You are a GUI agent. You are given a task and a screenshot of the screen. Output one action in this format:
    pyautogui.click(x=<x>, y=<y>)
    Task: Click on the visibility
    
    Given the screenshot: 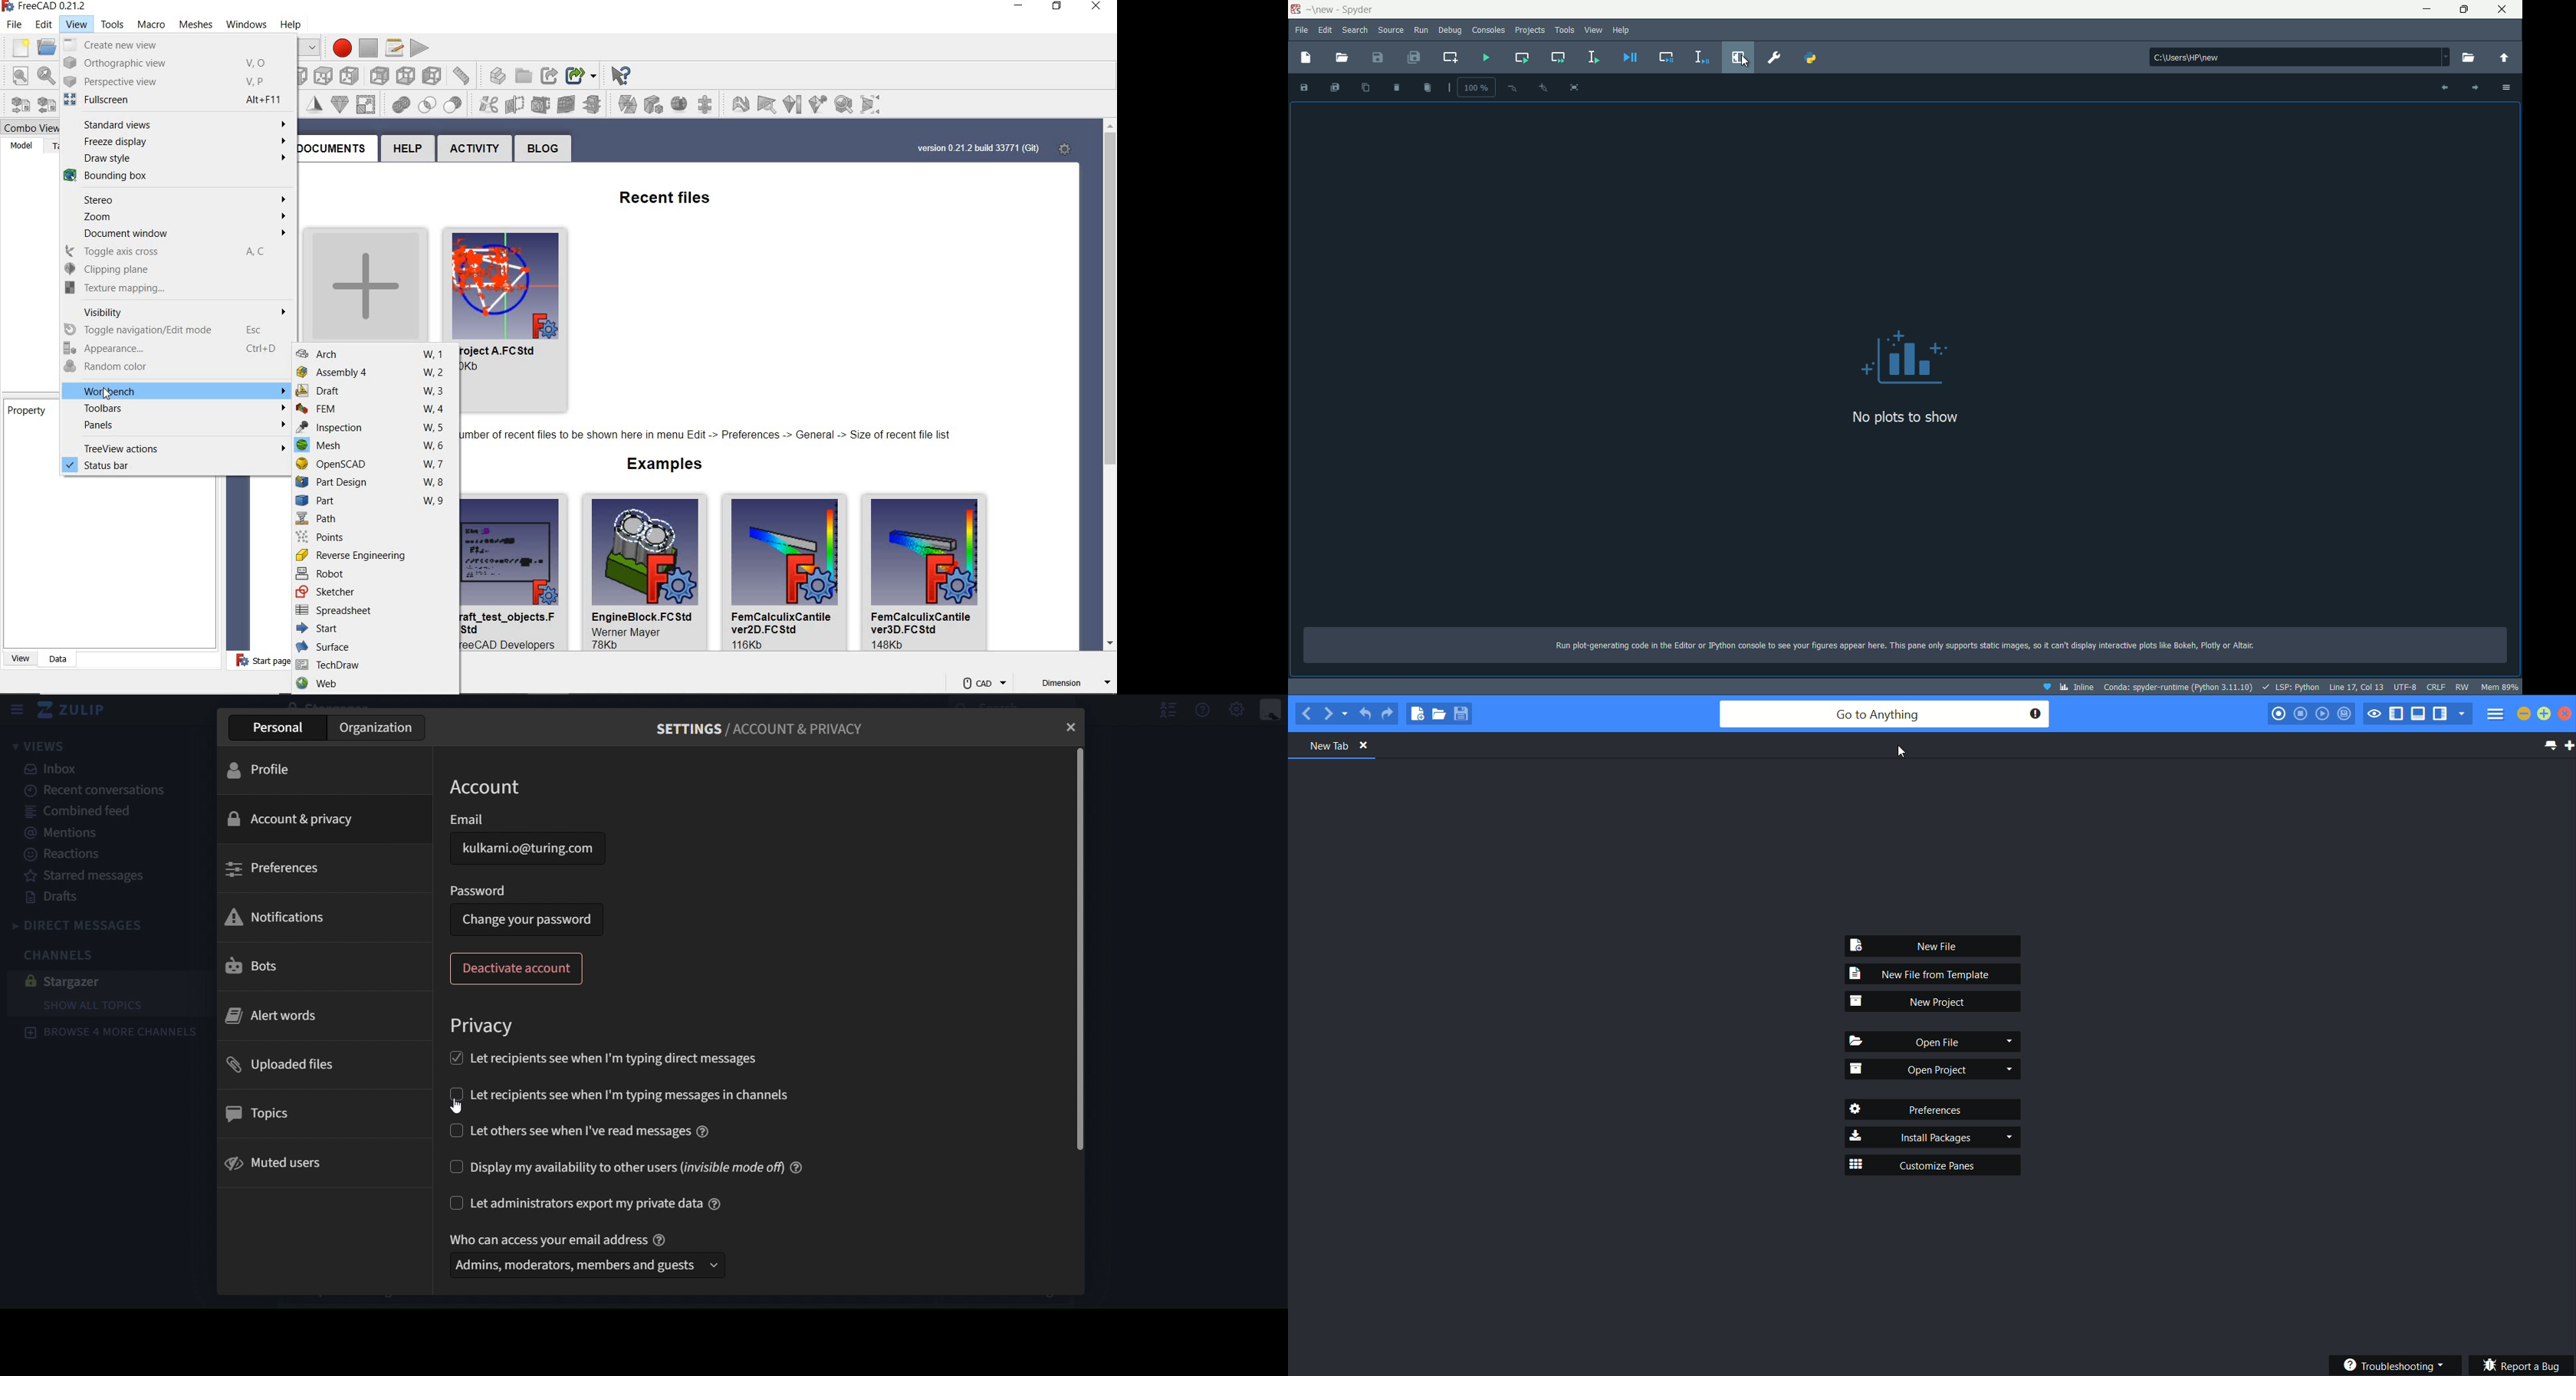 What is the action you would take?
    pyautogui.click(x=174, y=311)
    